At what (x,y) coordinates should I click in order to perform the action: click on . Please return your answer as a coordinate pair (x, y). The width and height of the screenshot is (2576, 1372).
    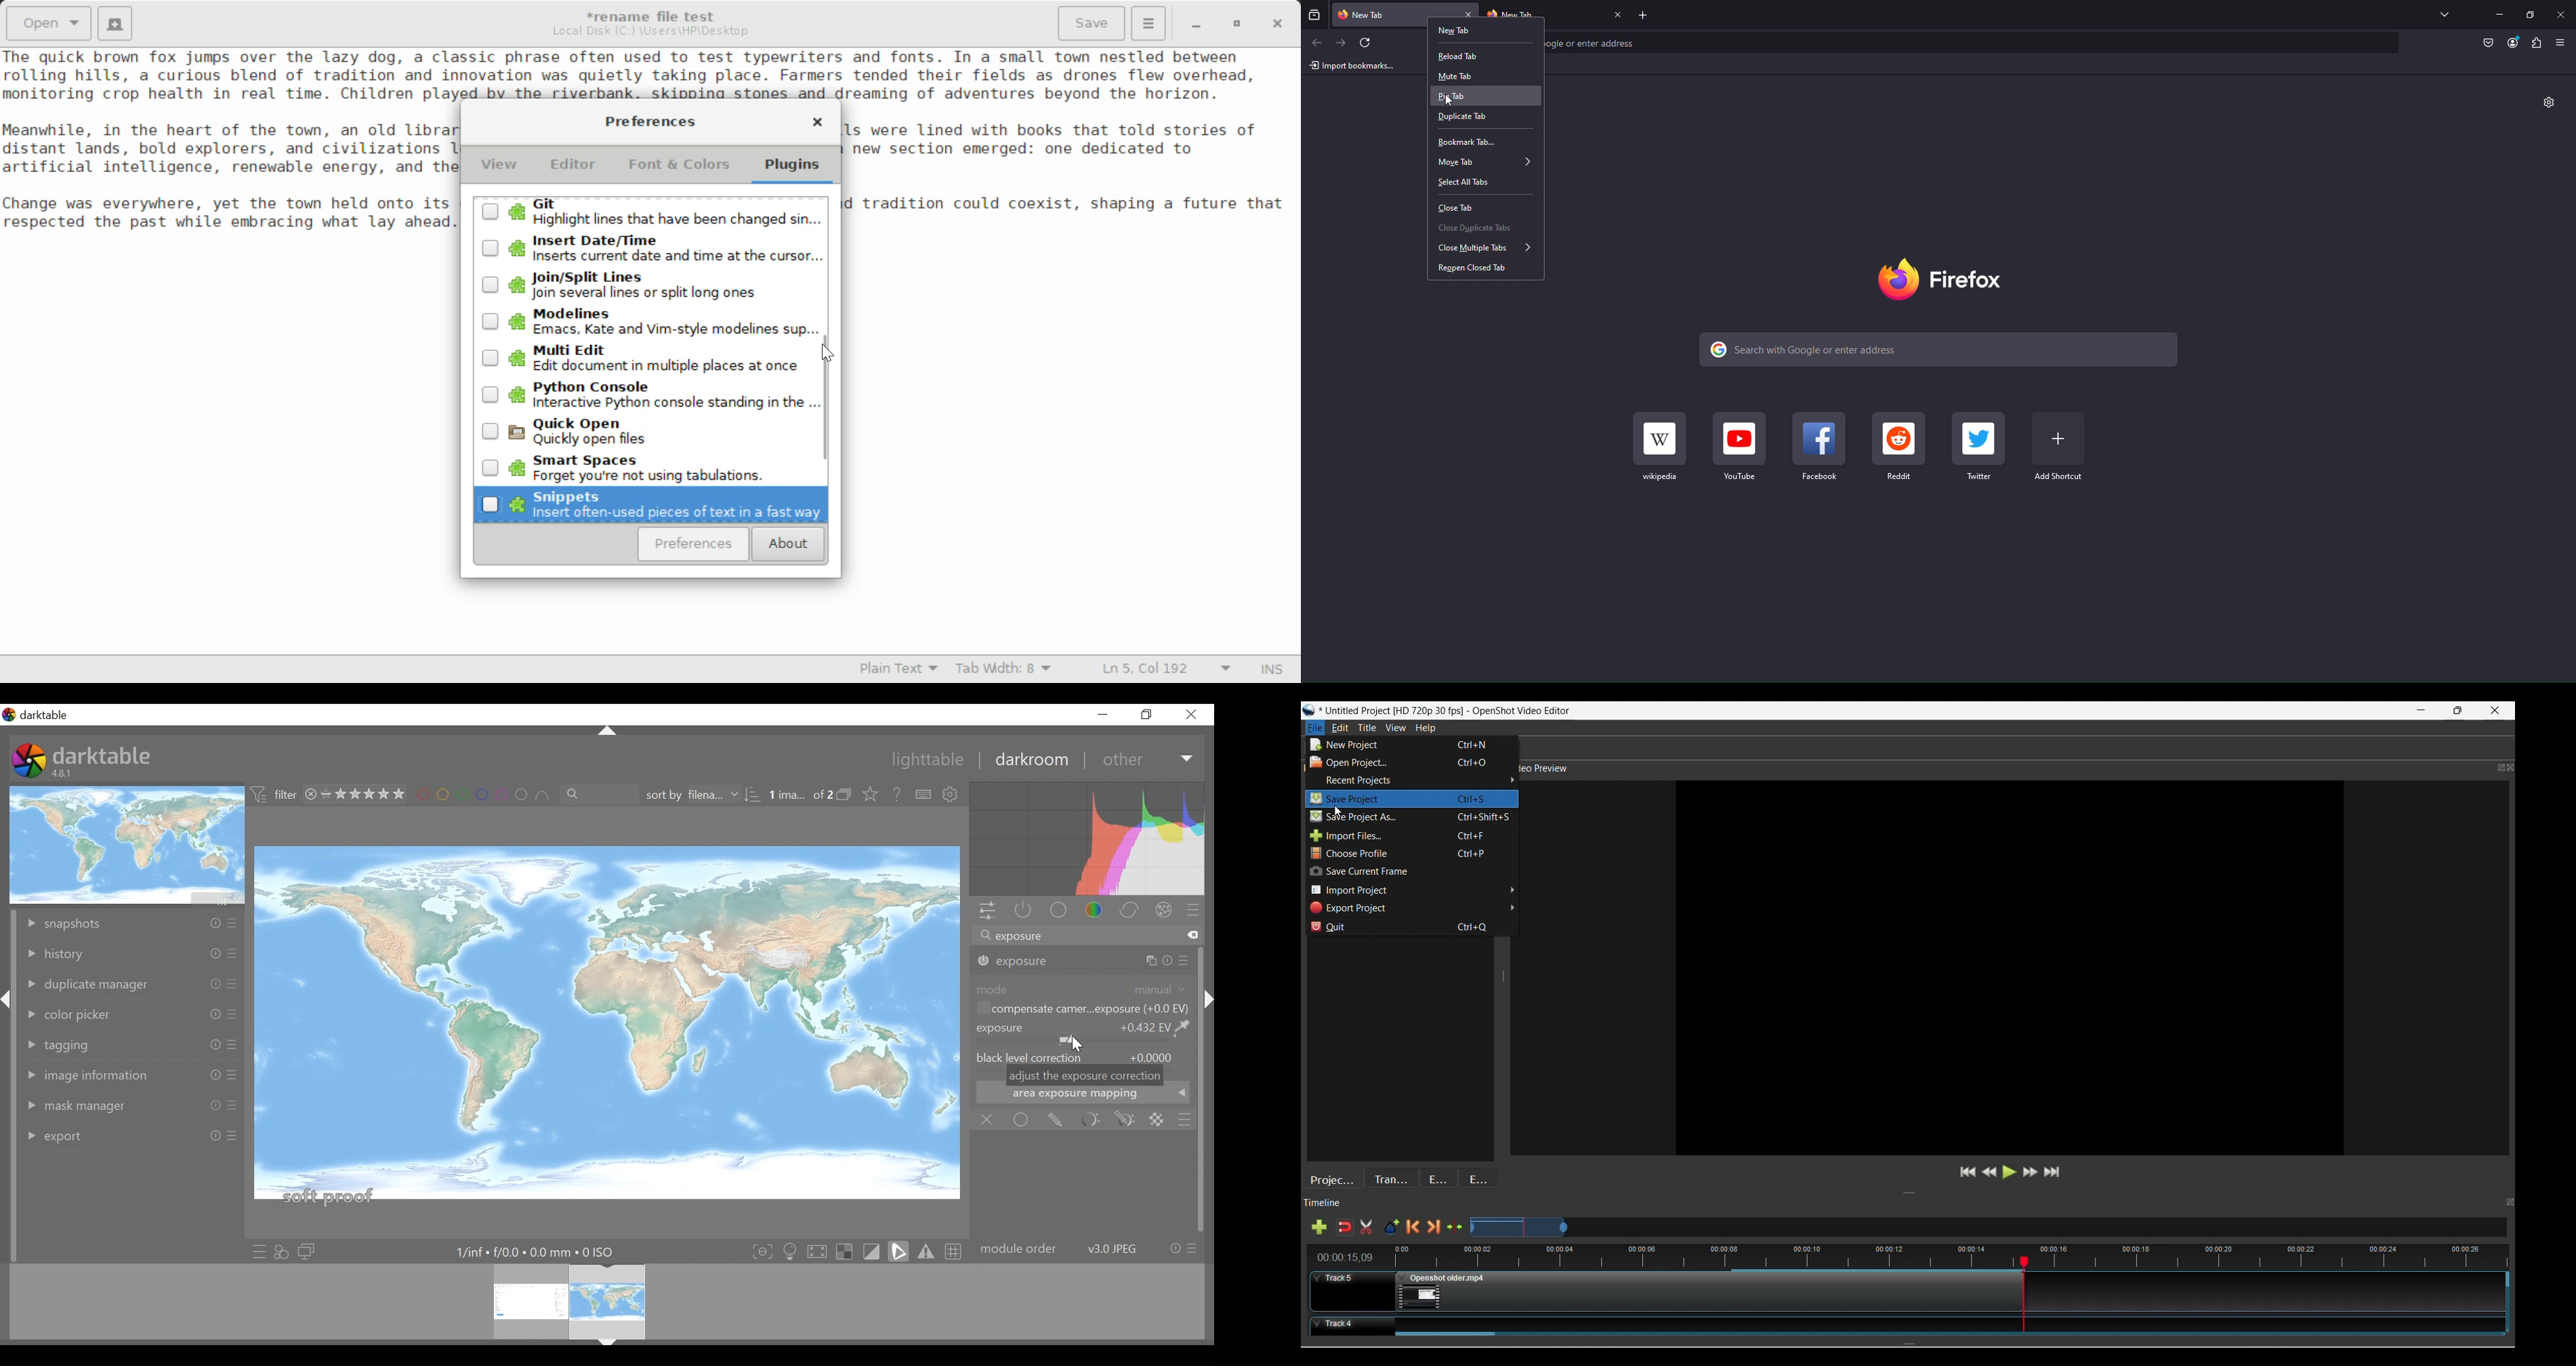
    Looking at the image, I should click on (208, 1013).